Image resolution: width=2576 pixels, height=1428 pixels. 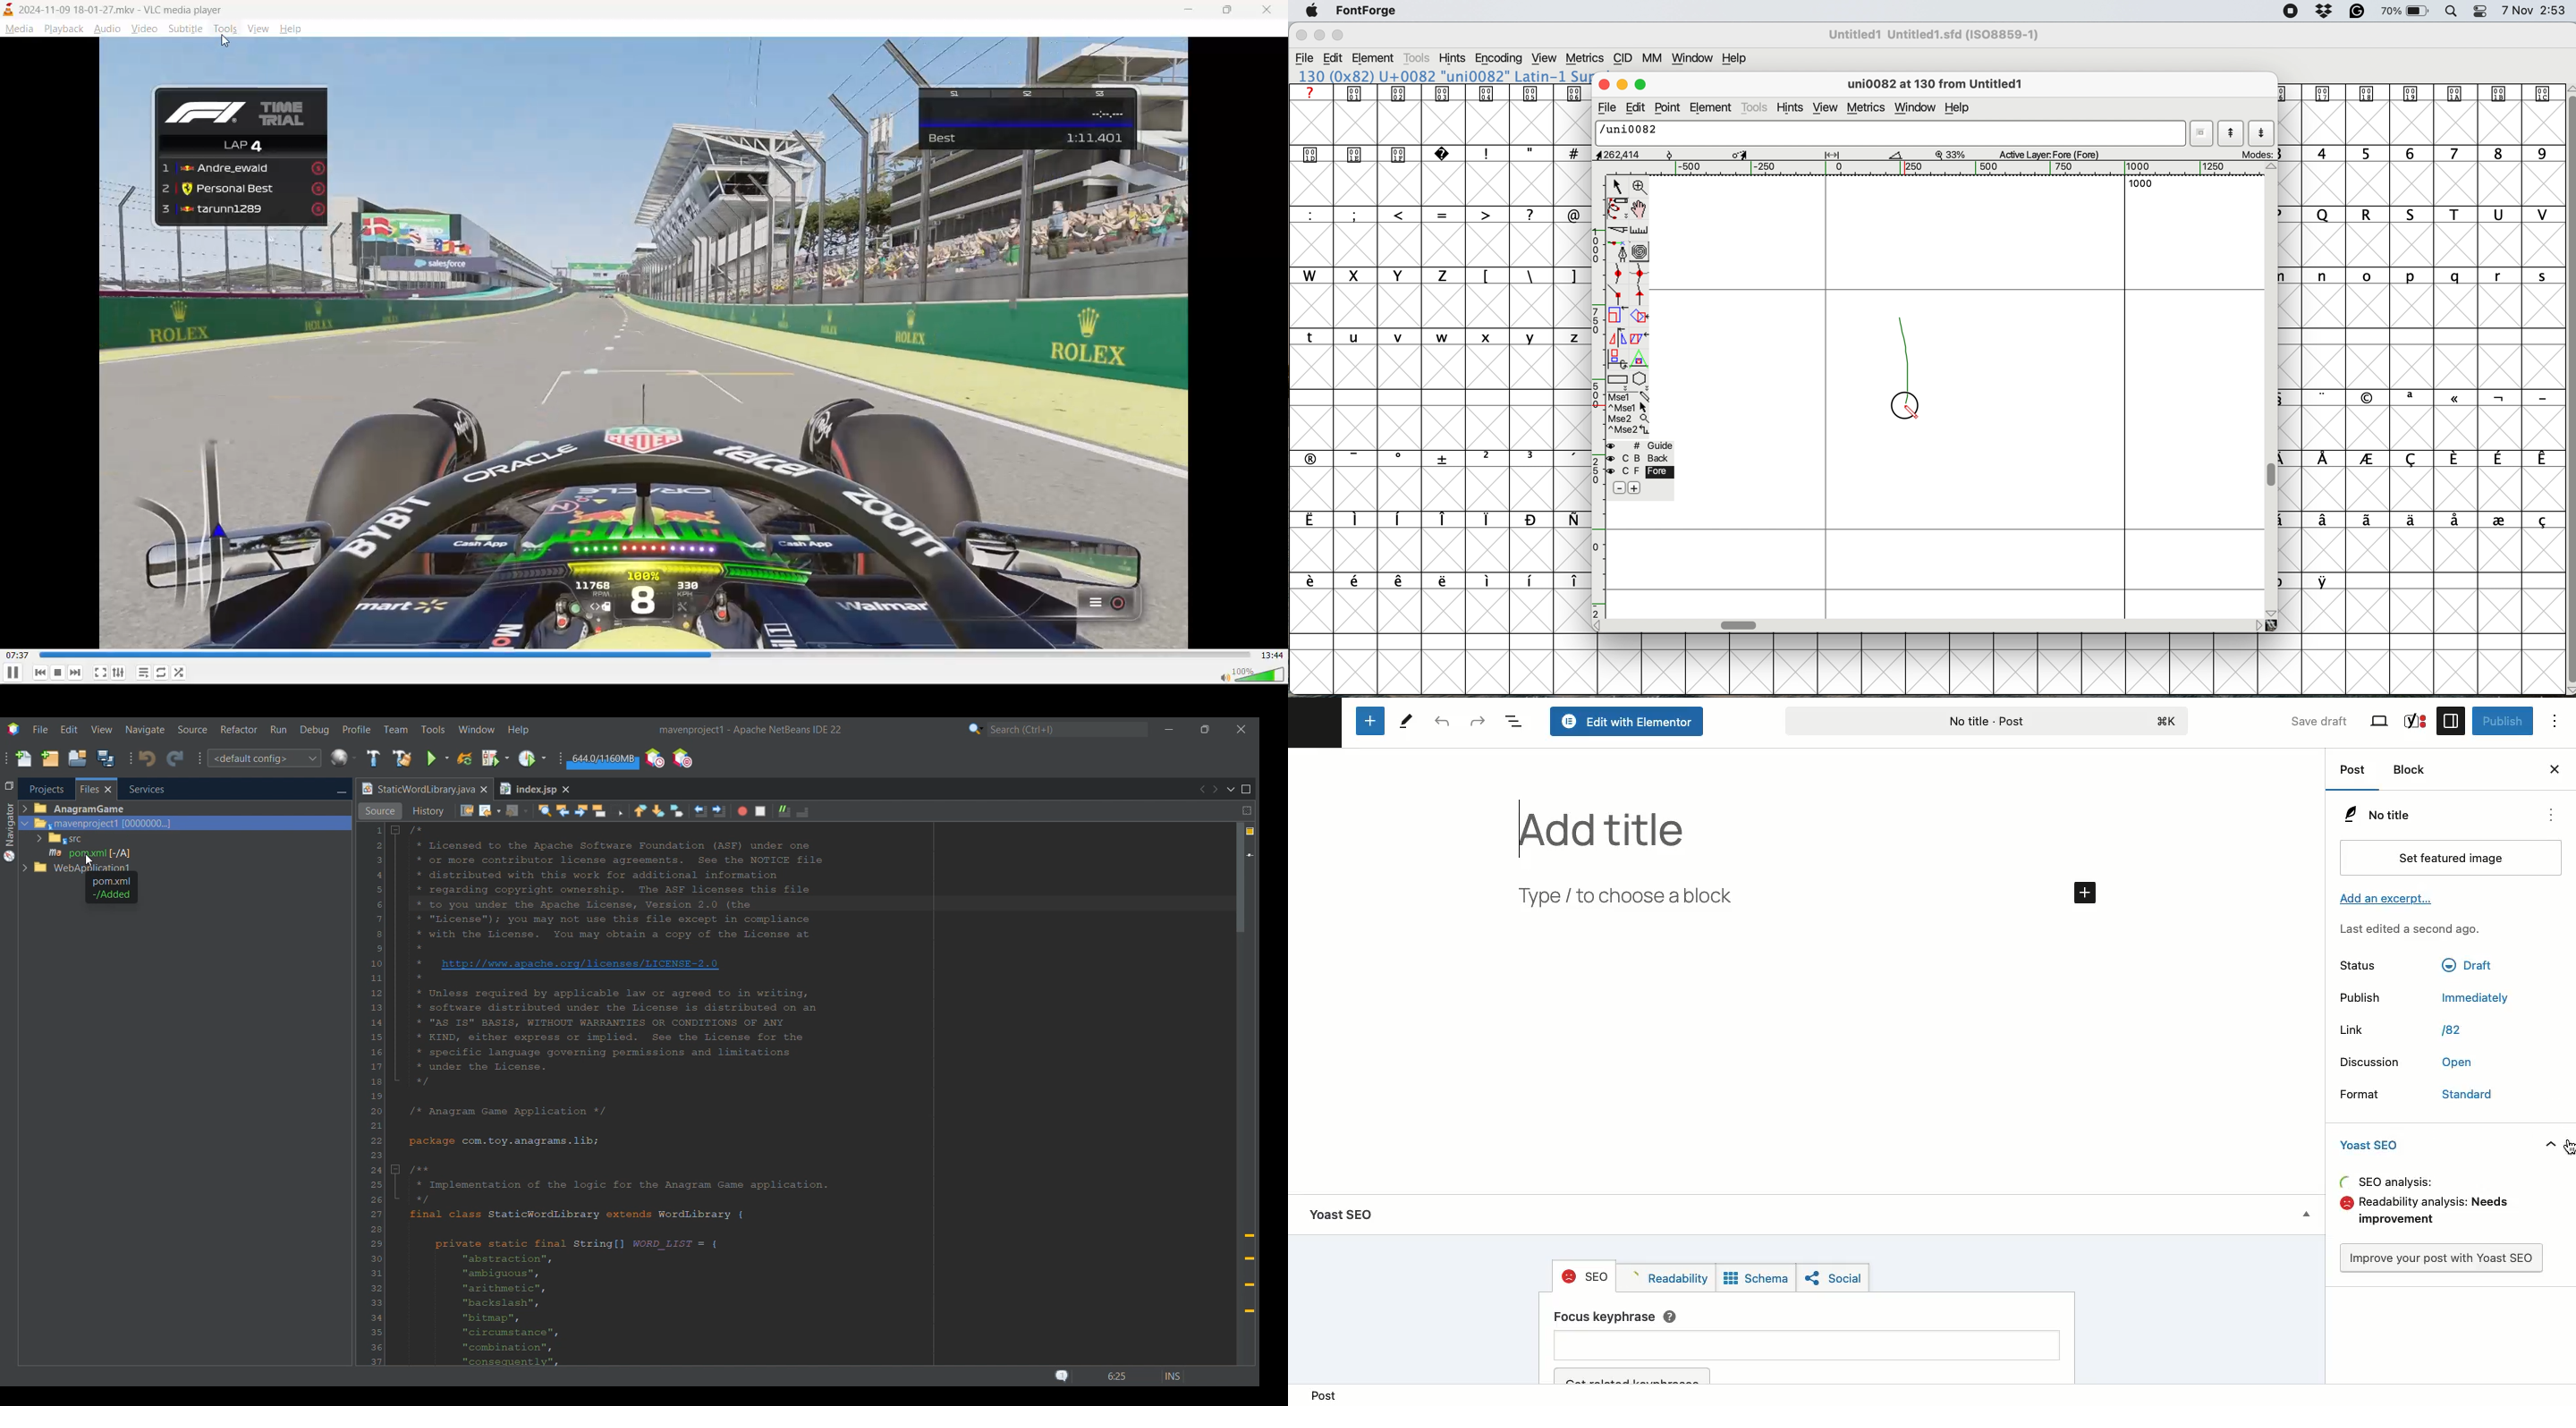 What do you see at coordinates (1453, 59) in the screenshot?
I see `hints` at bounding box center [1453, 59].